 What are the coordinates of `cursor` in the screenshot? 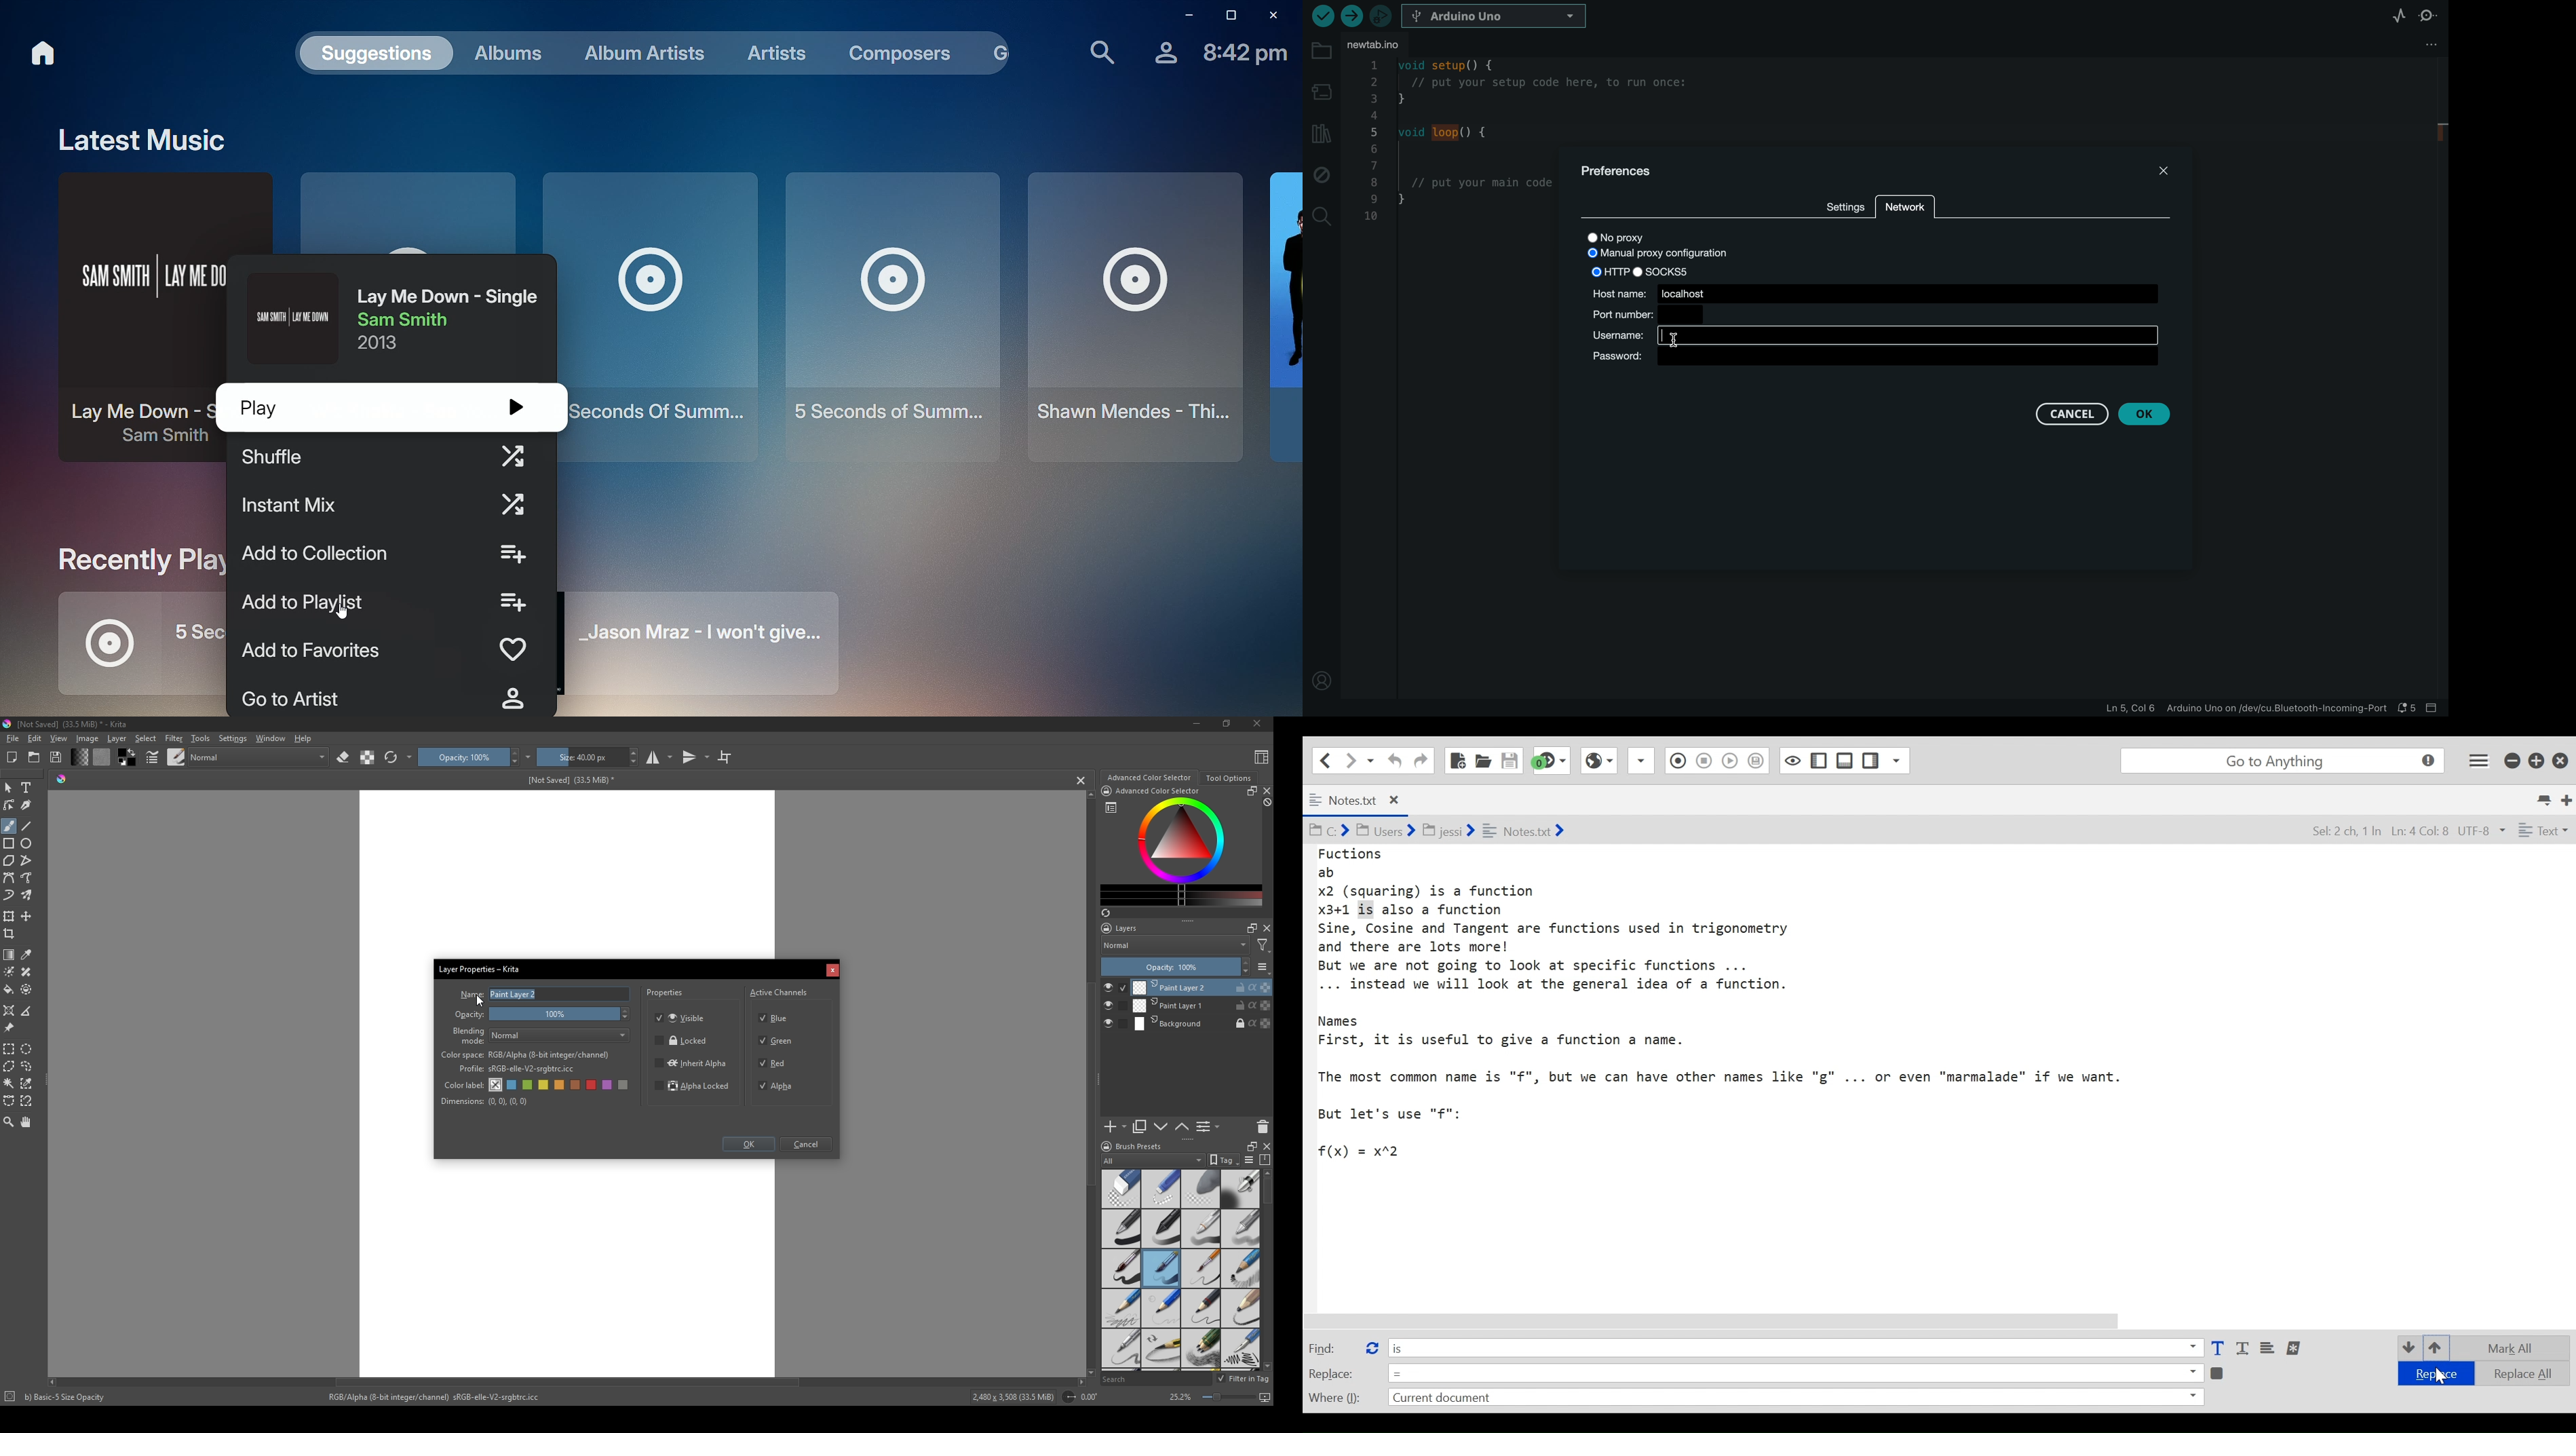 It's located at (481, 1000).